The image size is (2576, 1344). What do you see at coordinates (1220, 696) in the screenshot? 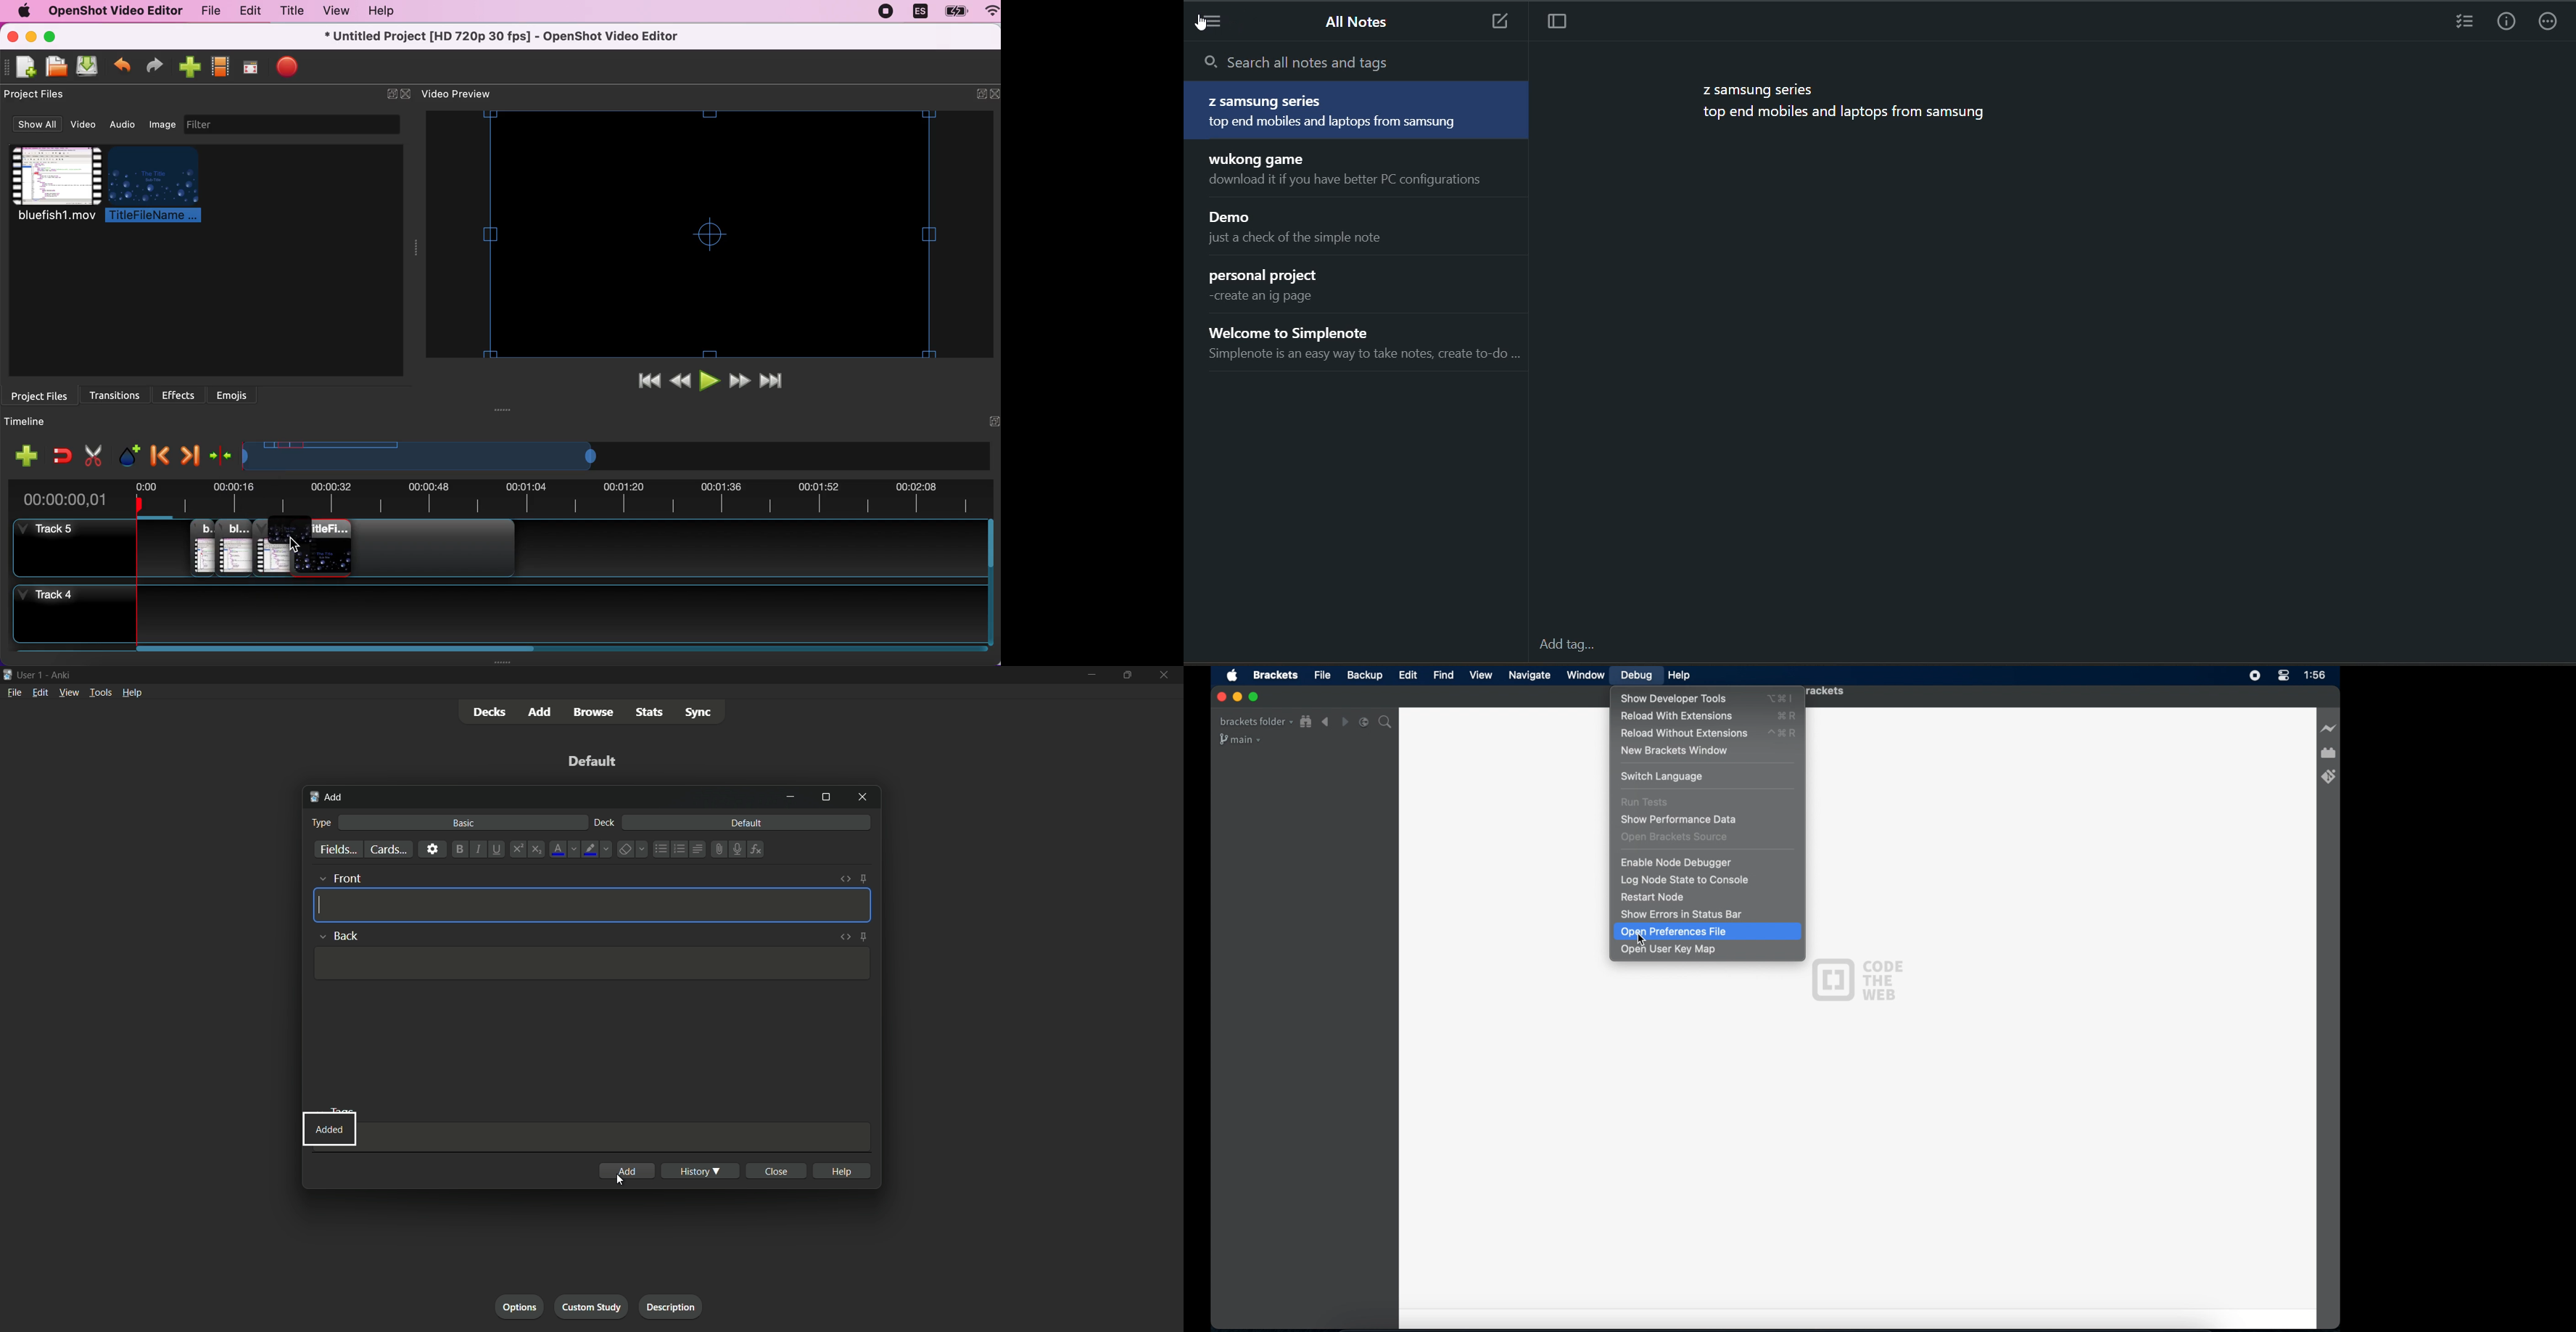
I see `close` at bounding box center [1220, 696].